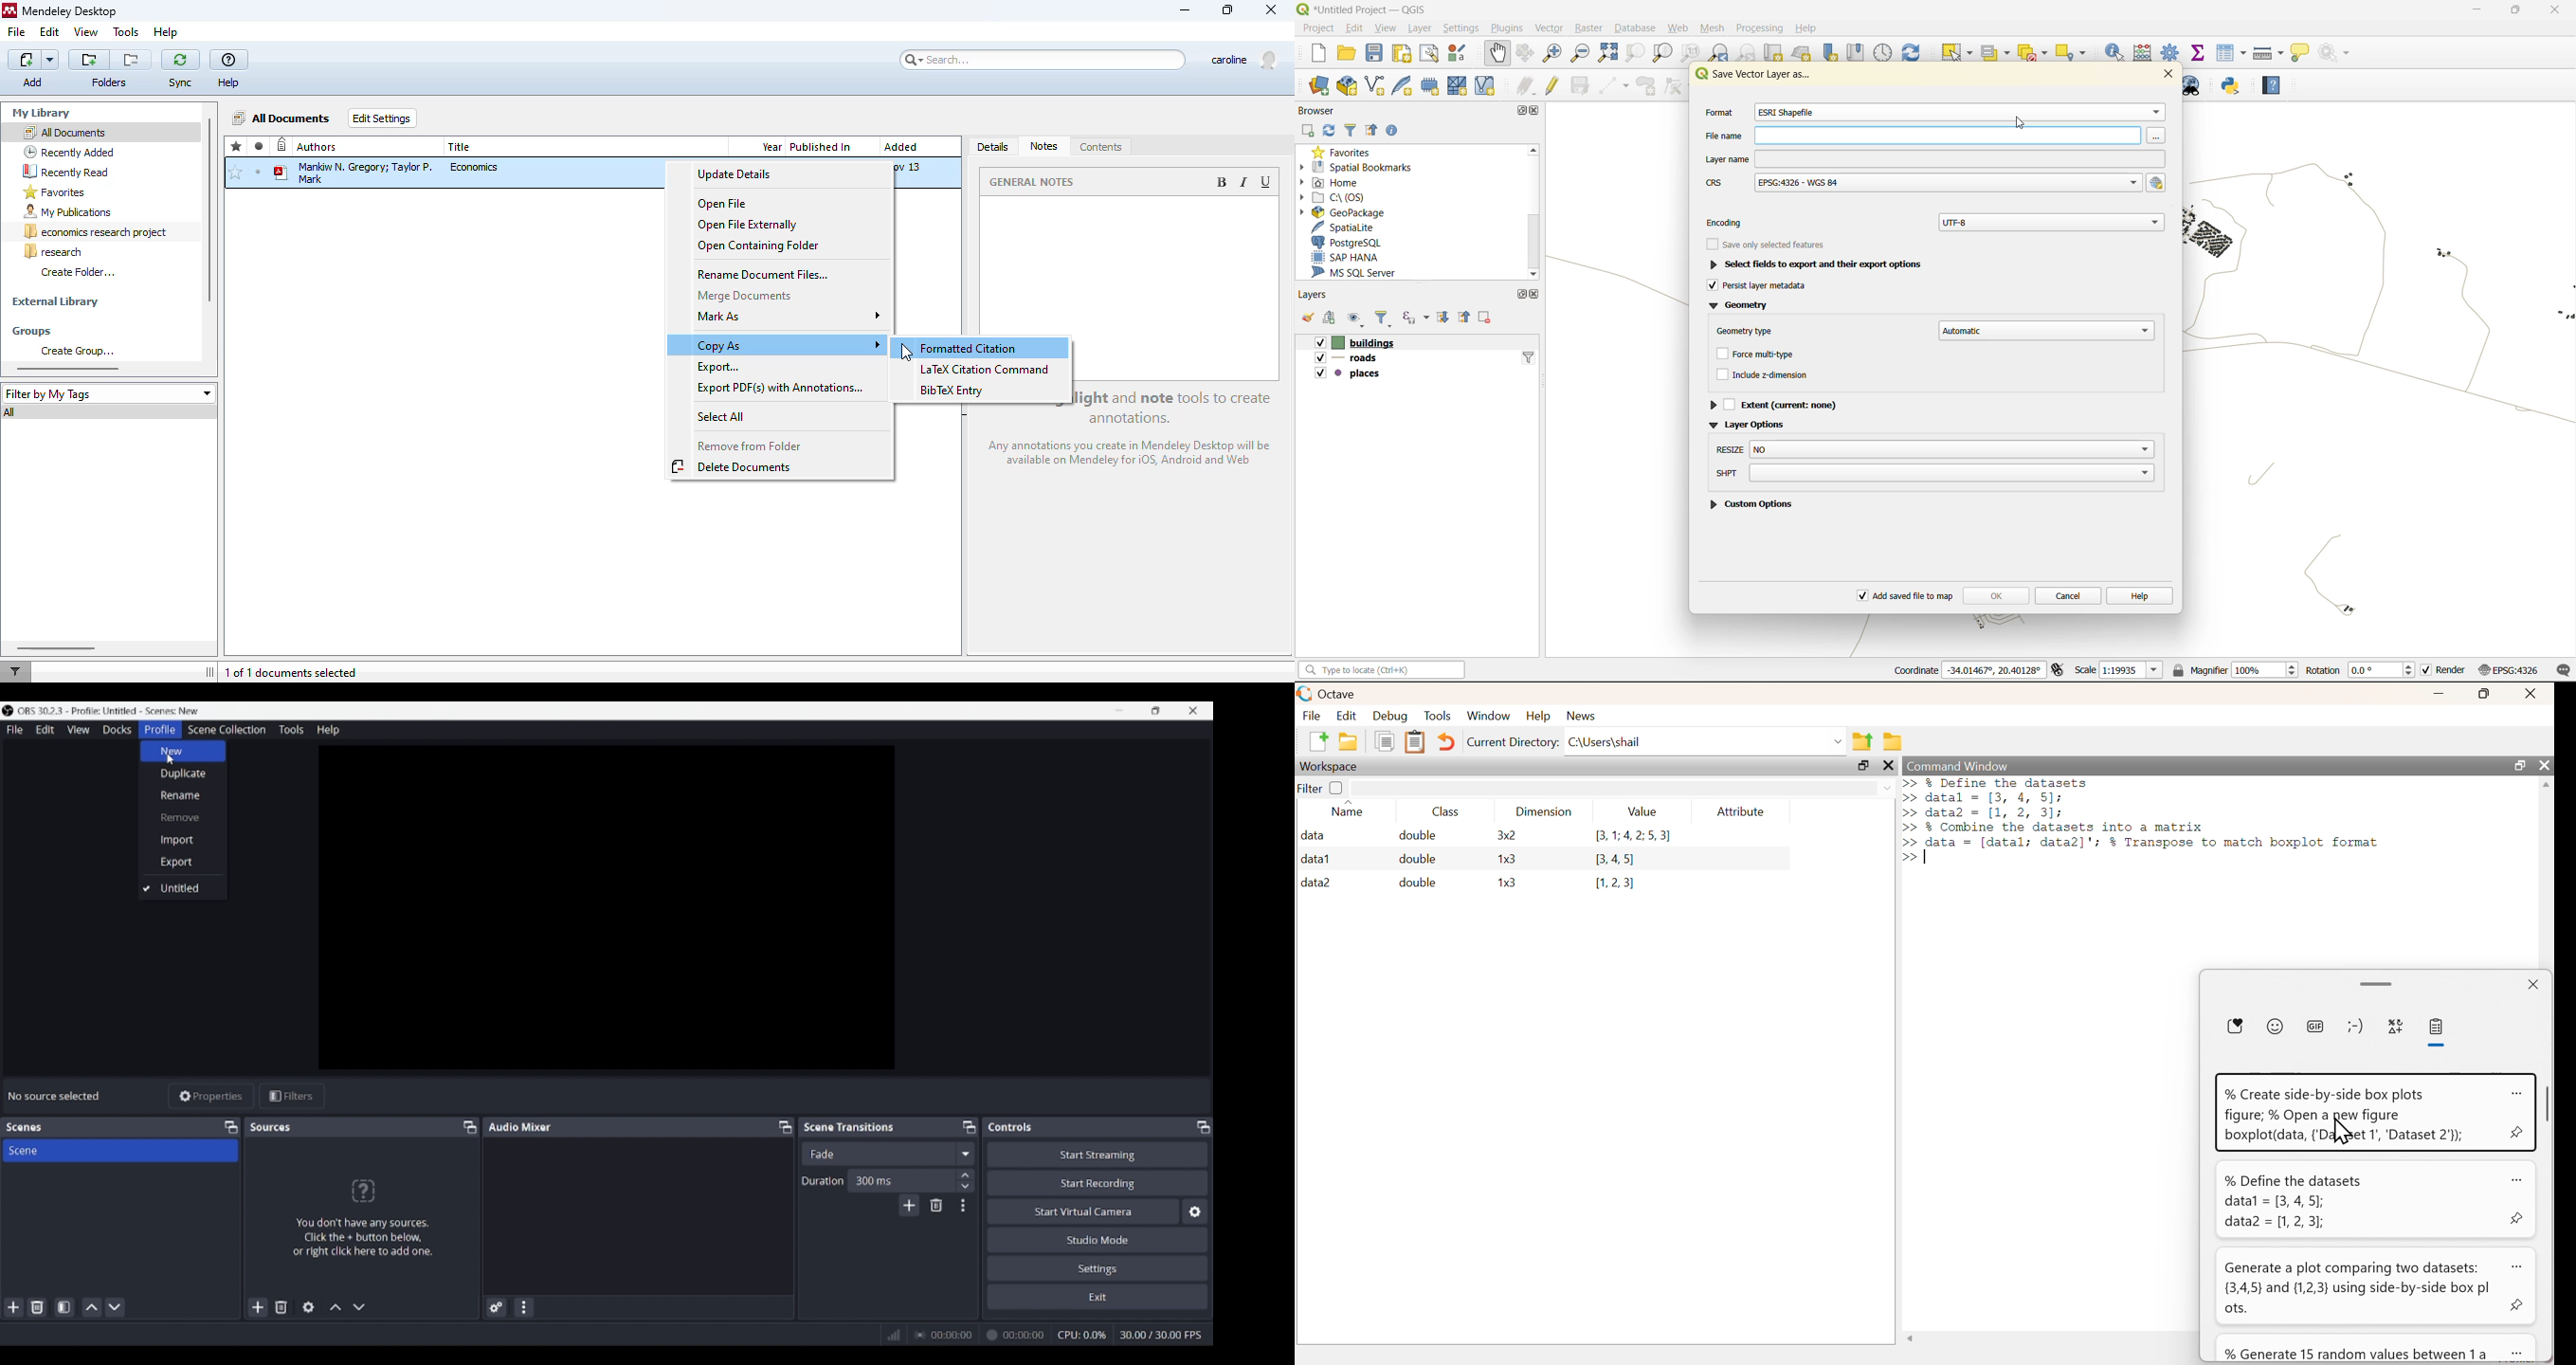  I want to click on Transition properties, so click(963, 1206).